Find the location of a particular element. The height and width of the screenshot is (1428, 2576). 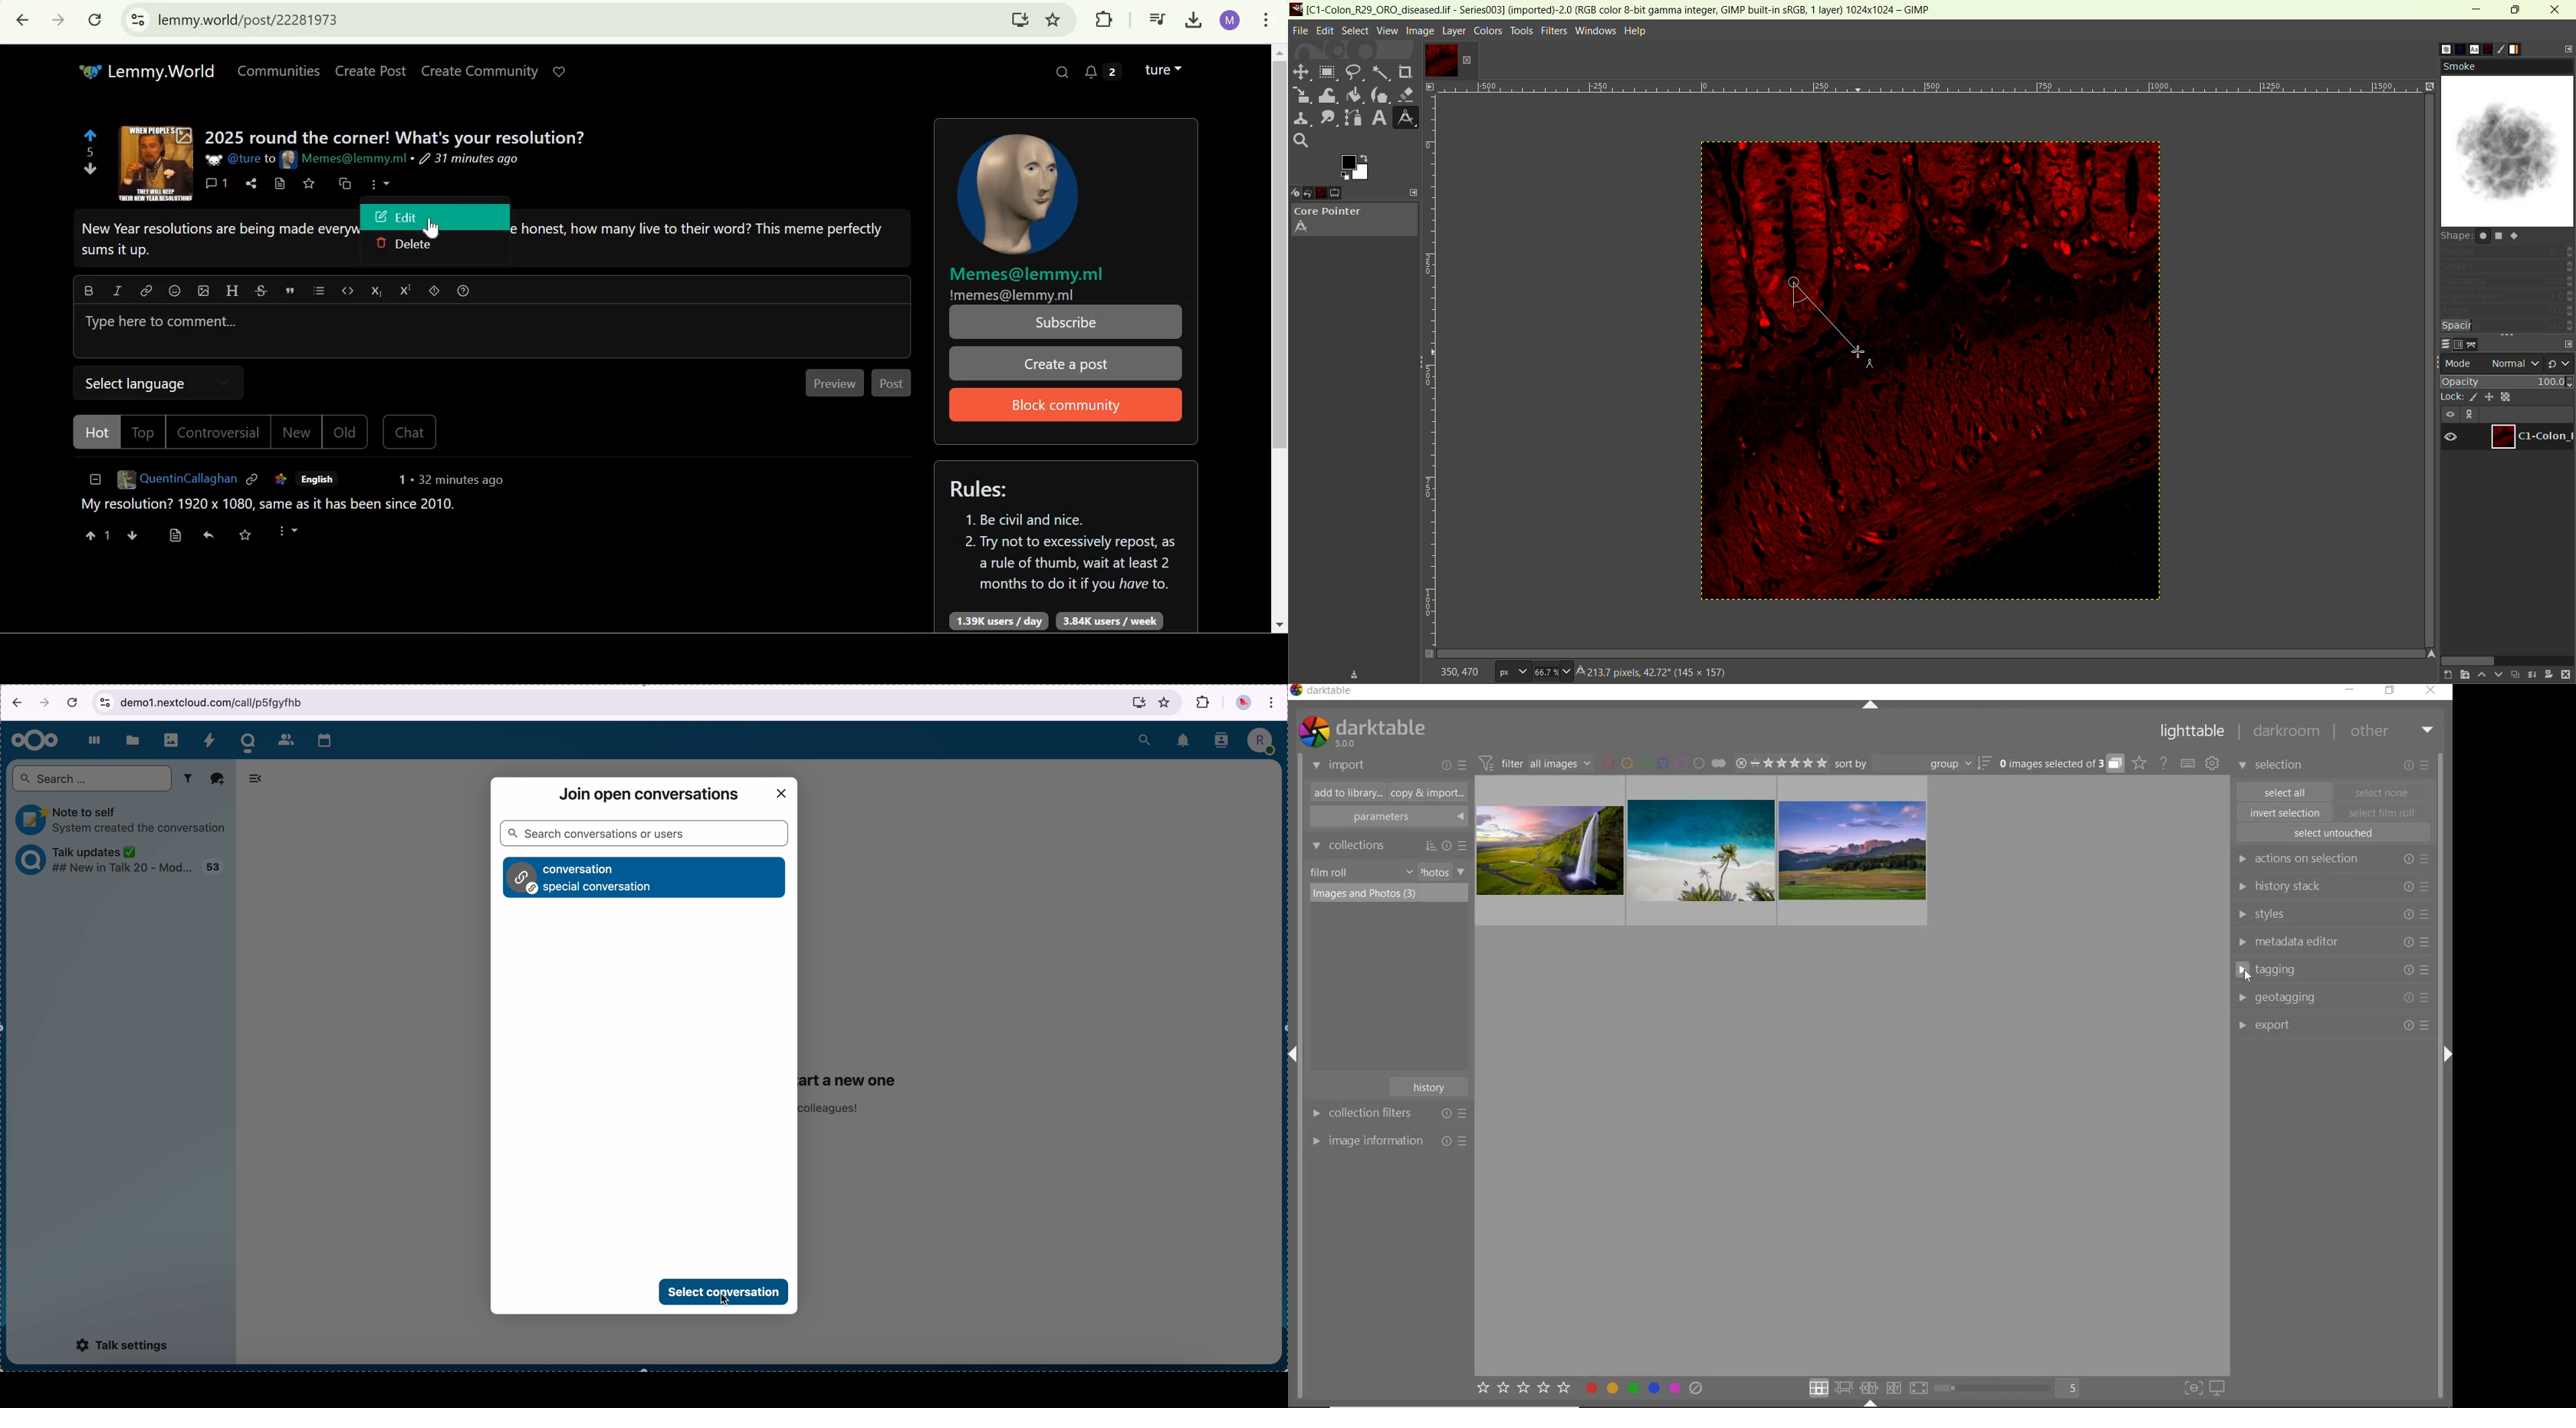

show global preferences is located at coordinates (2212, 764).